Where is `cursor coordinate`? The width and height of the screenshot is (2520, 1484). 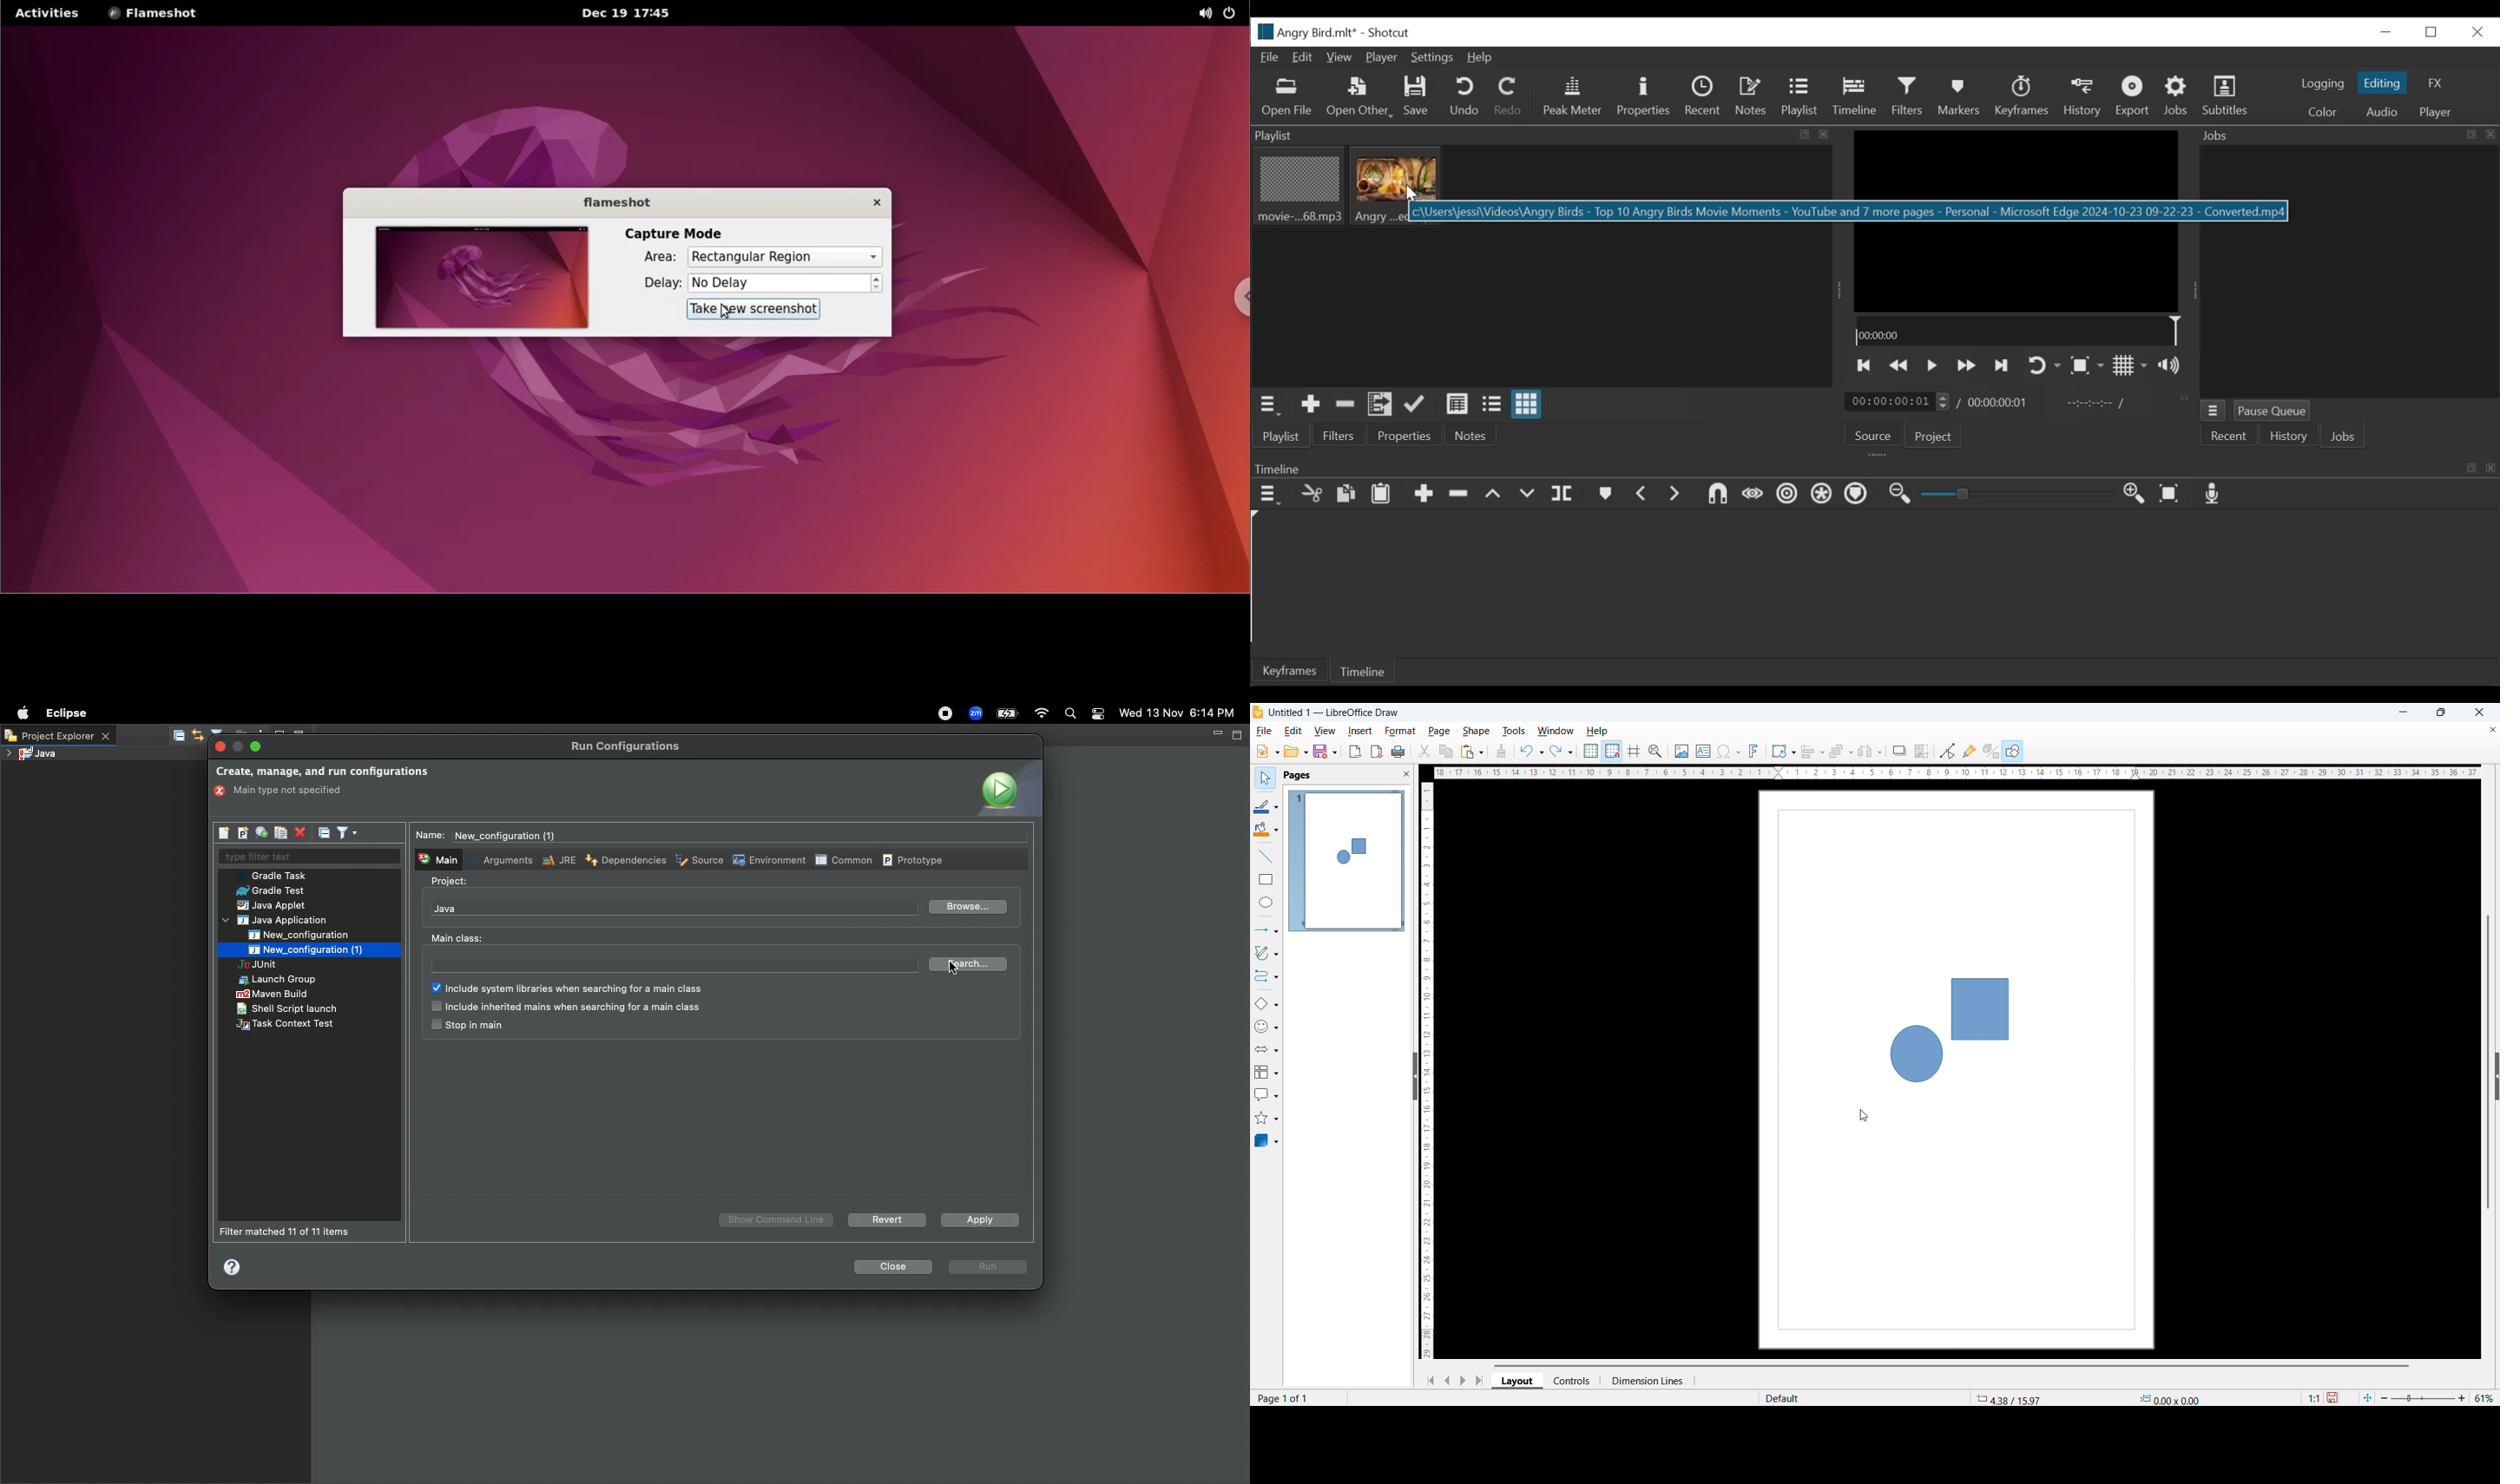
cursor coordinate is located at coordinates (2009, 1398).